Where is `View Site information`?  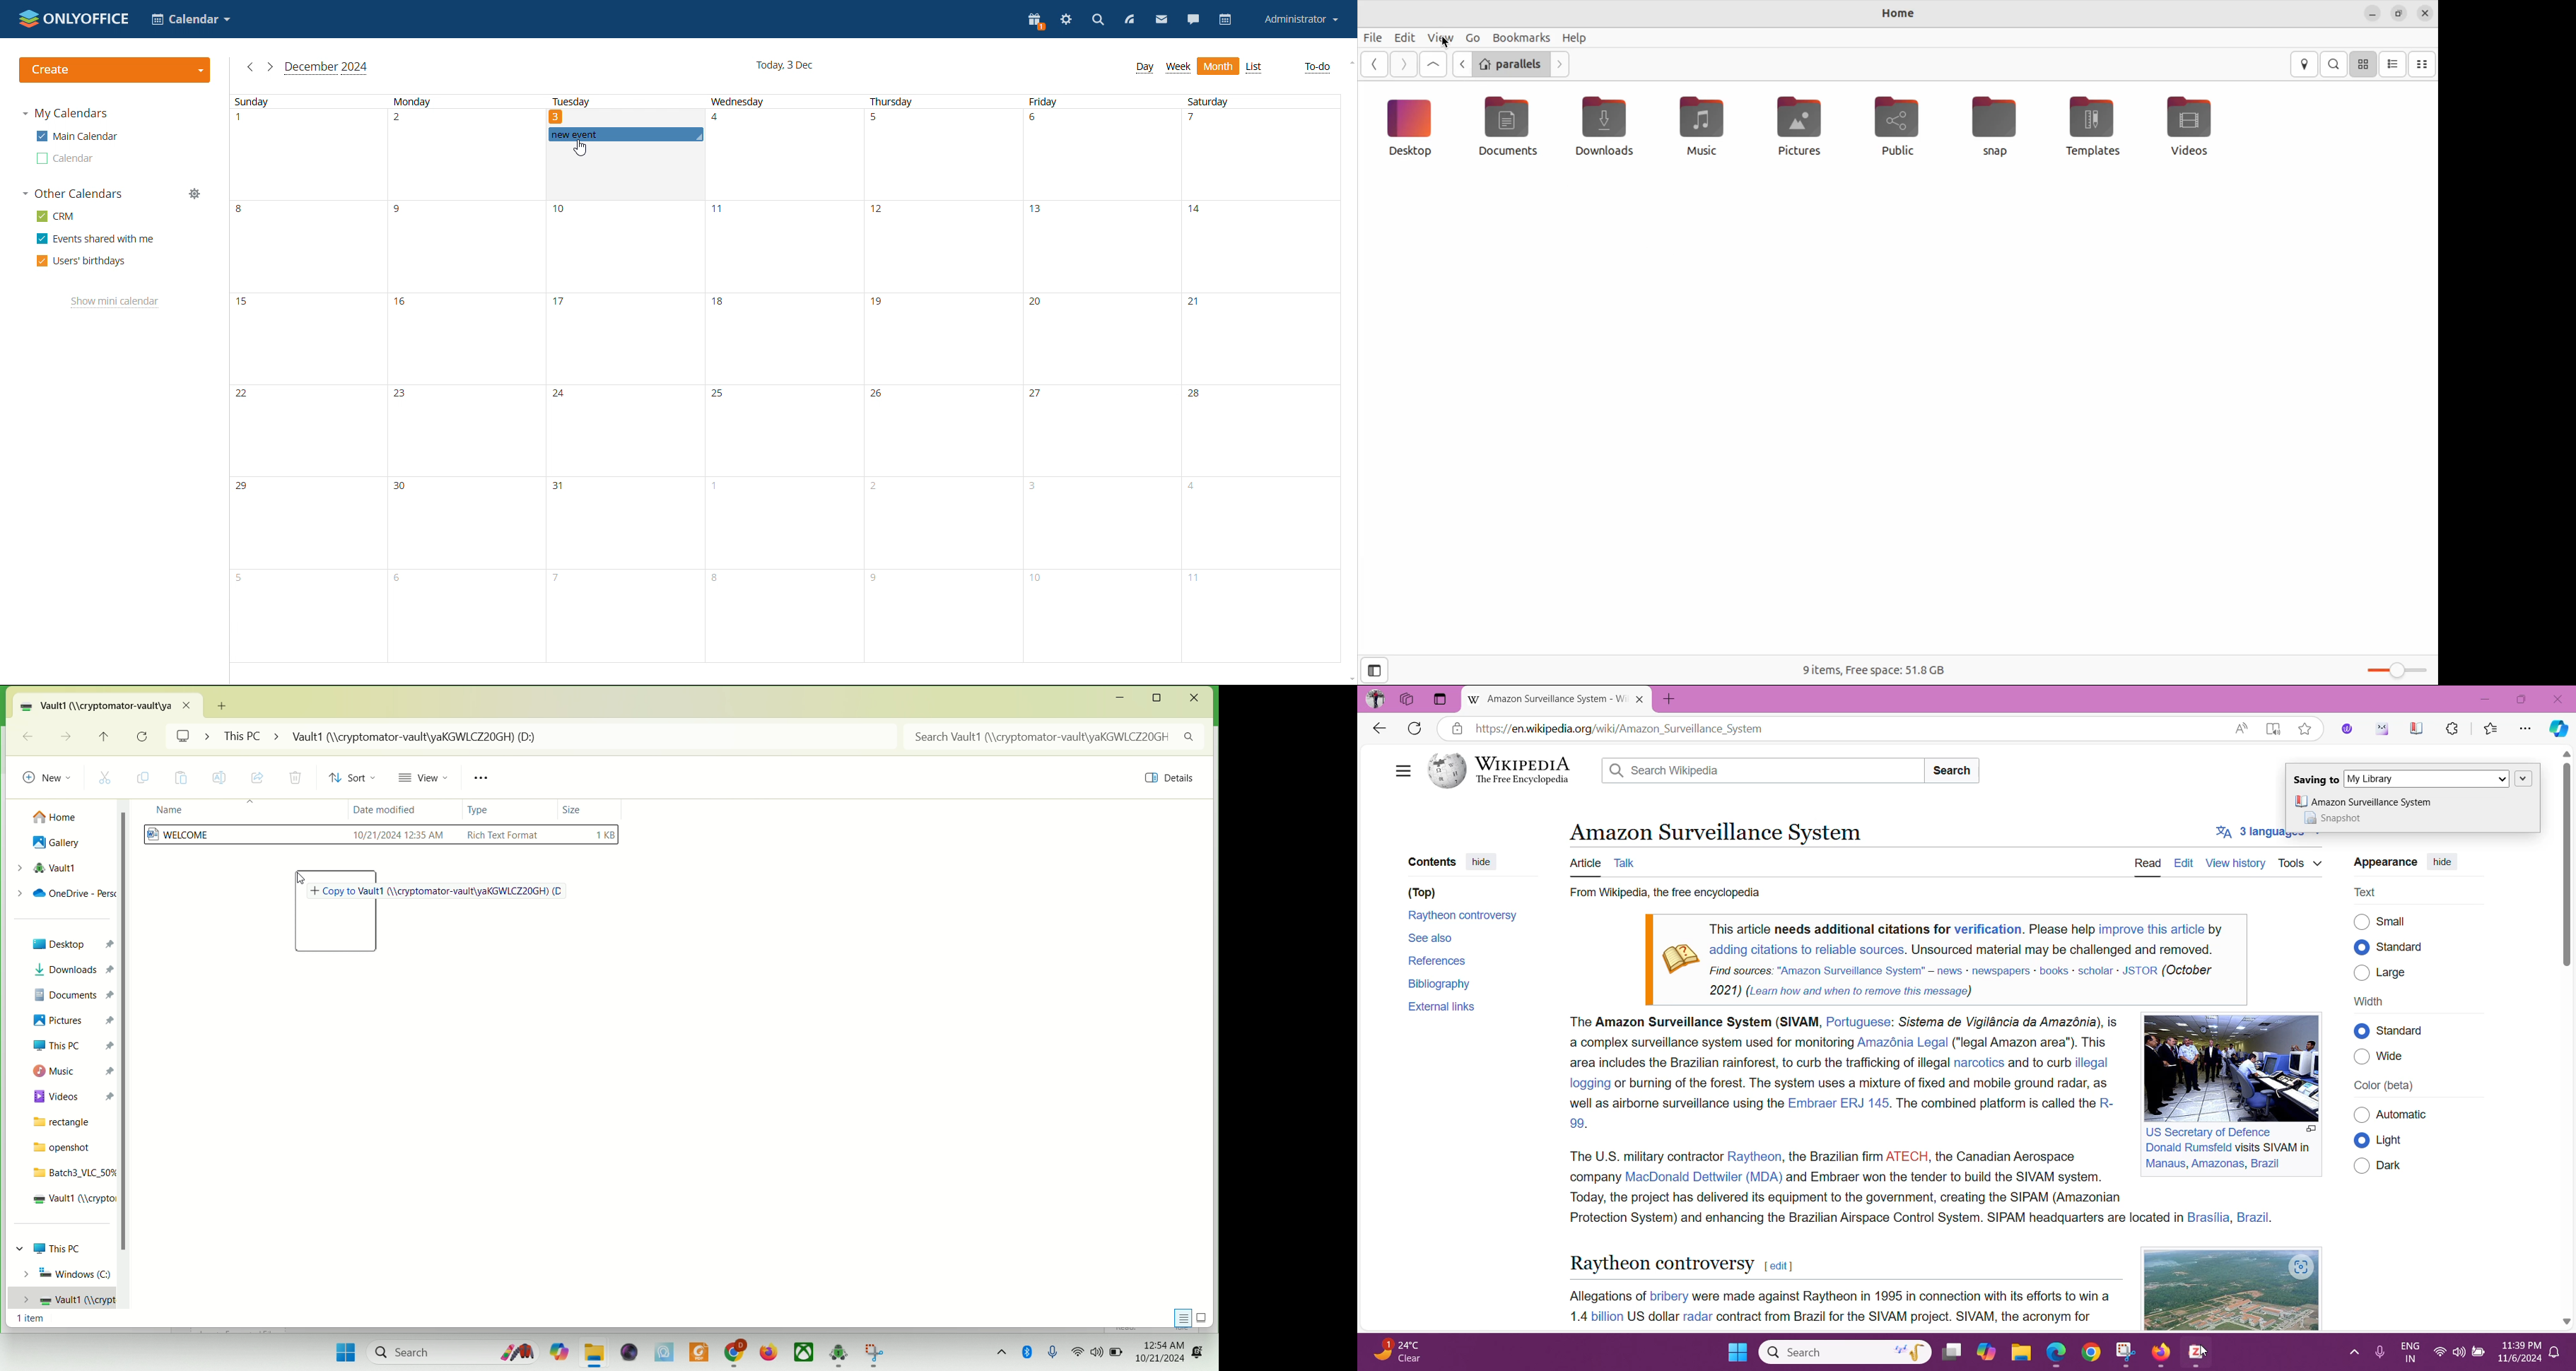 View Site information is located at coordinates (1456, 728).